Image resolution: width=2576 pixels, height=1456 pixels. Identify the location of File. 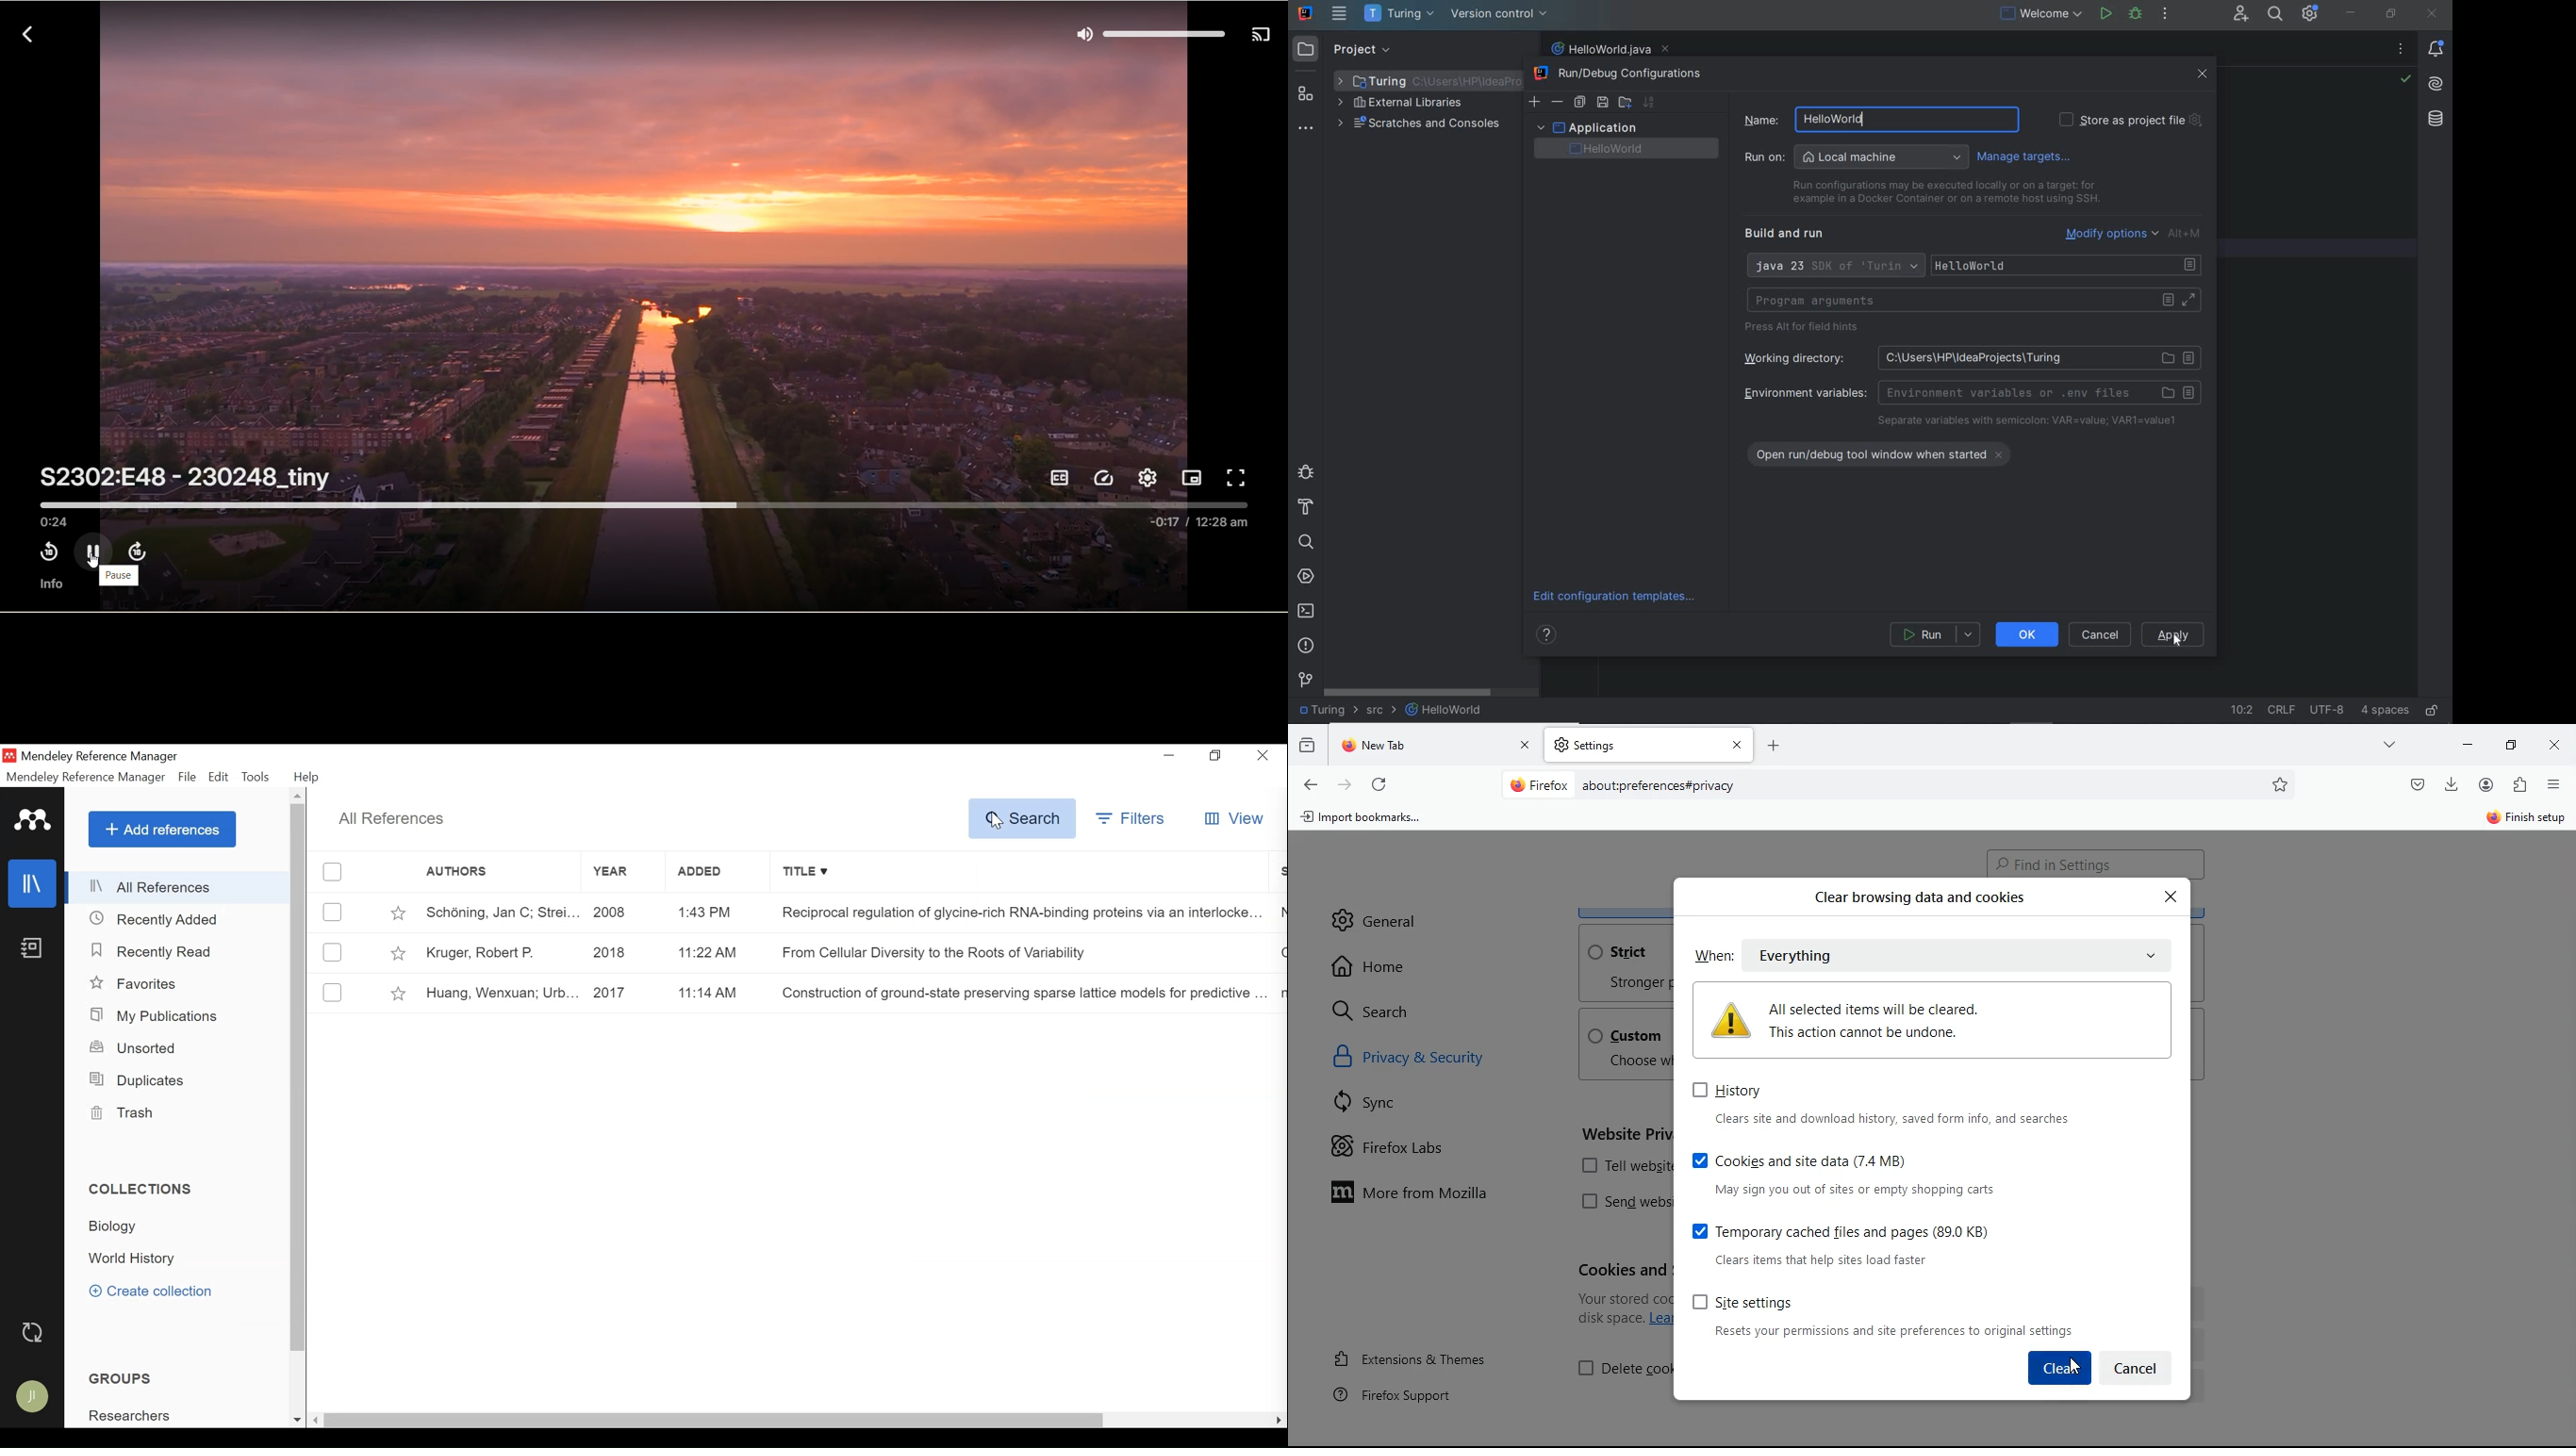
(188, 778).